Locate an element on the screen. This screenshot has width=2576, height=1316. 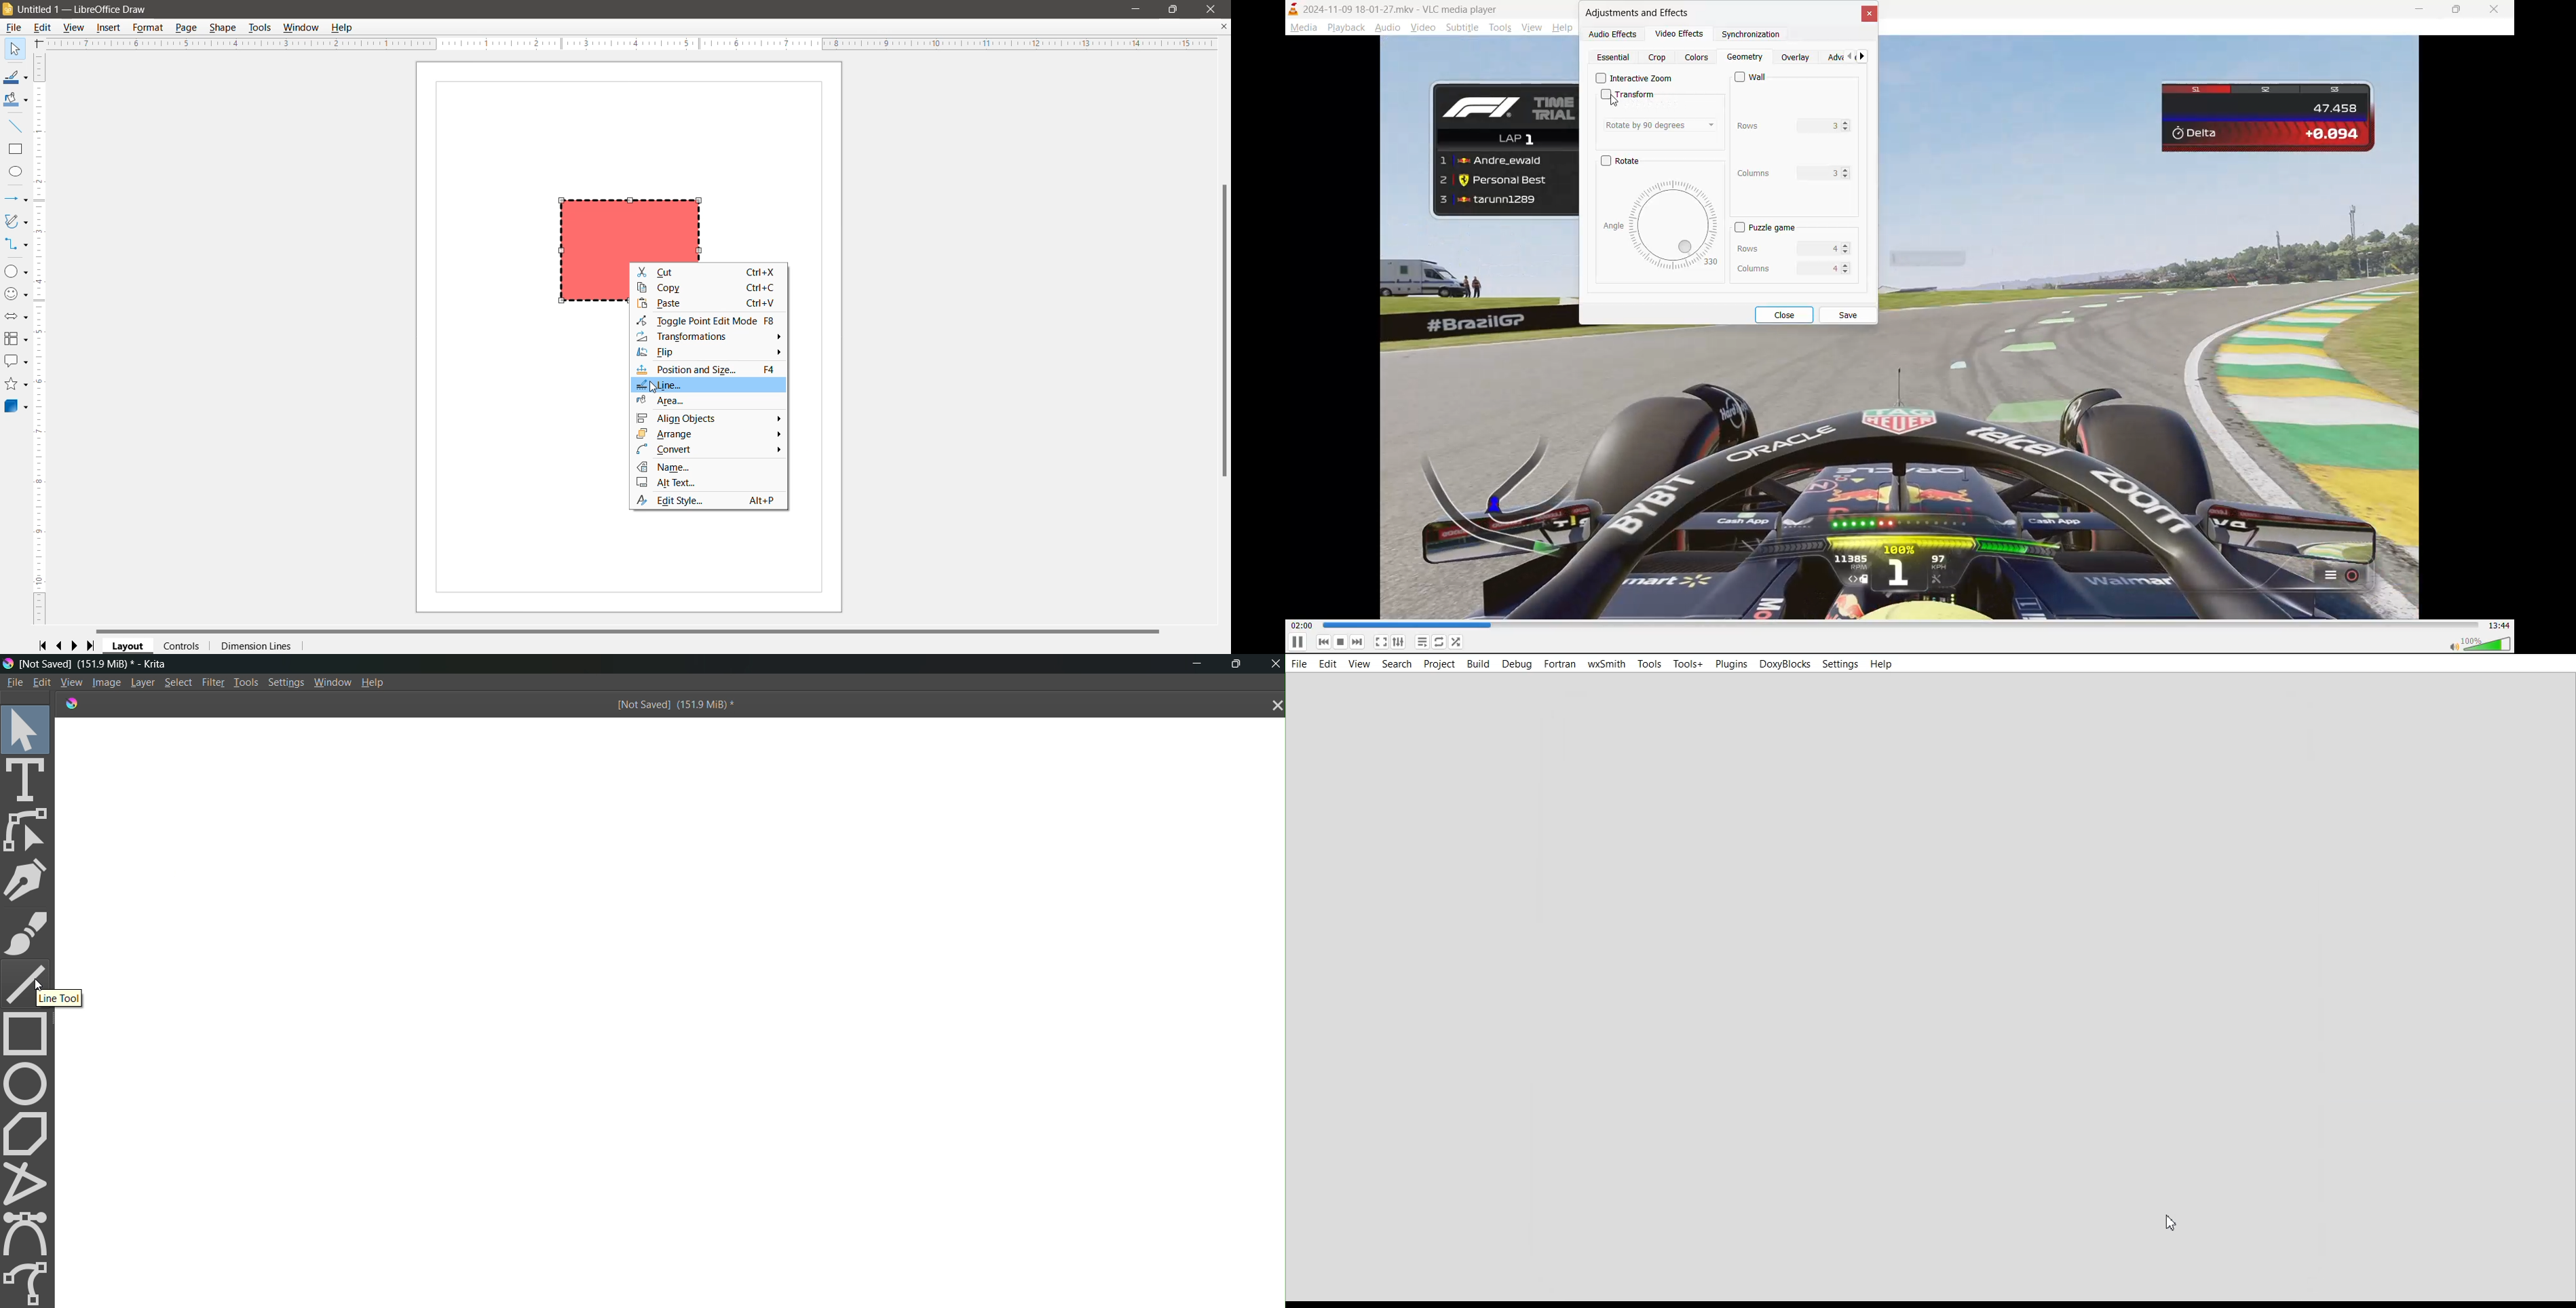
Tools+ is located at coordinates (1688, 664).